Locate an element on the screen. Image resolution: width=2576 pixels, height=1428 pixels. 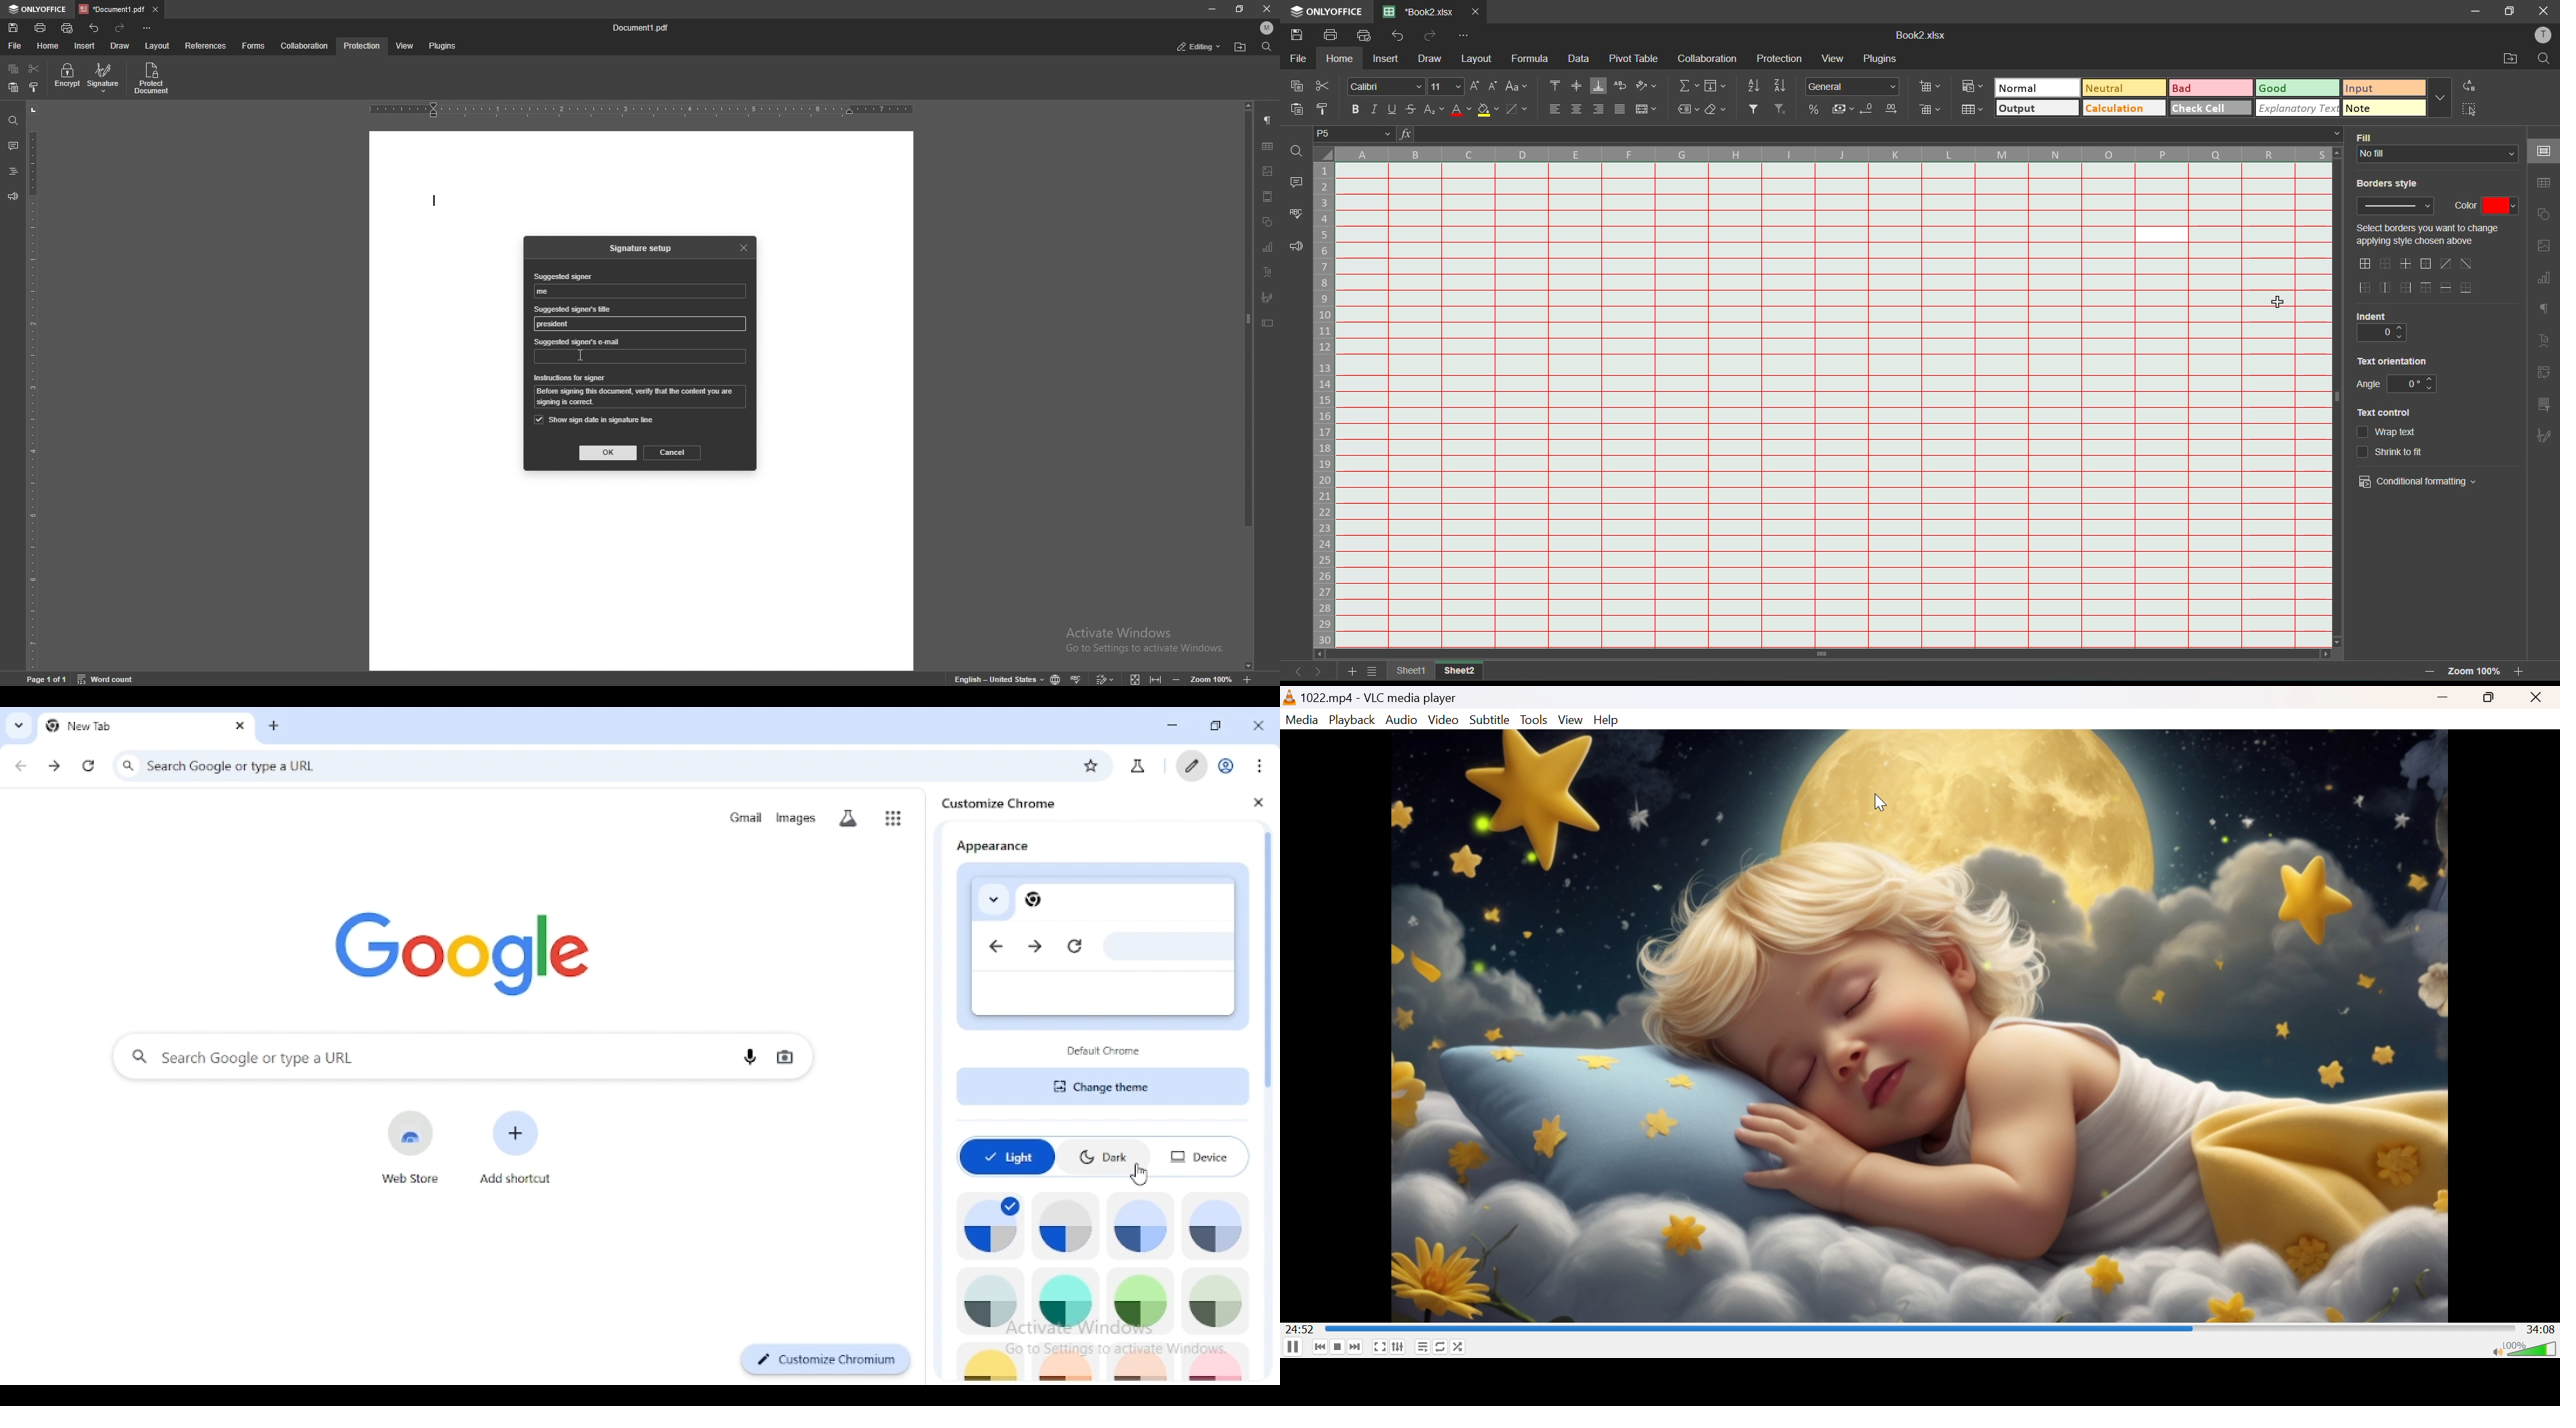
text orientation is located at coordinates (2394, 361).